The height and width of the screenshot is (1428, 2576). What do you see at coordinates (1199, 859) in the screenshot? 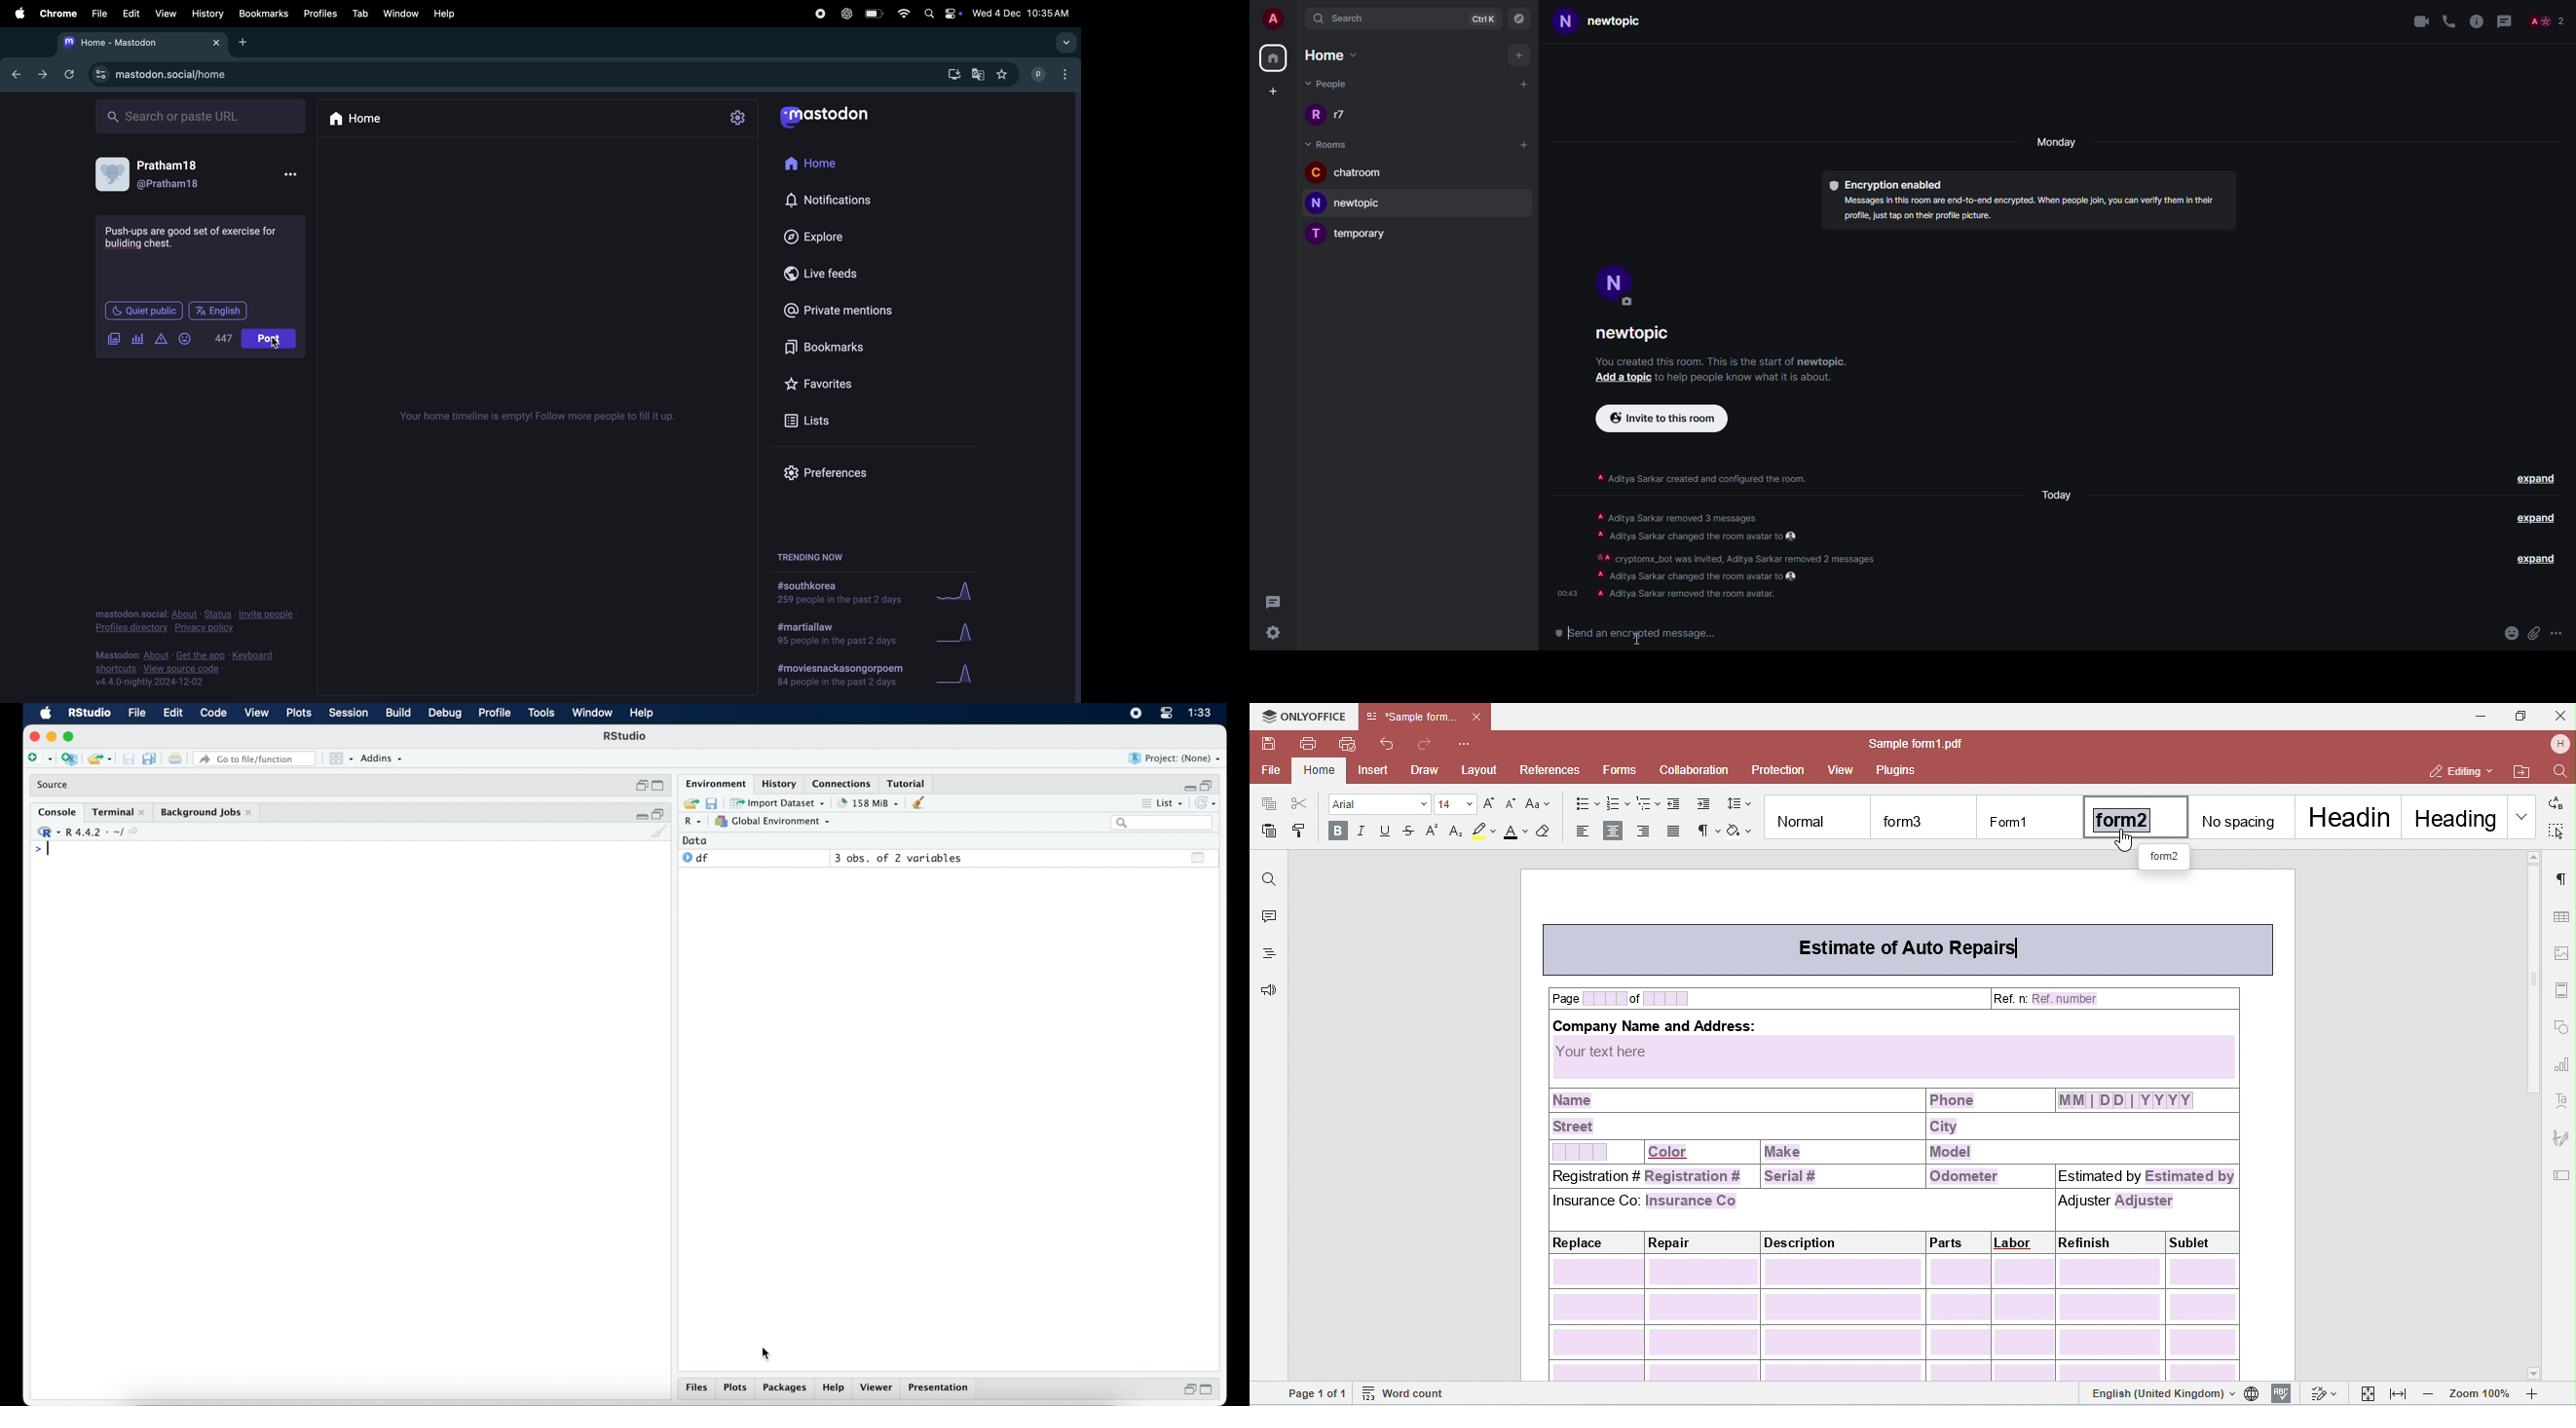
I see `show output window` at bounding box center [1199, 859].